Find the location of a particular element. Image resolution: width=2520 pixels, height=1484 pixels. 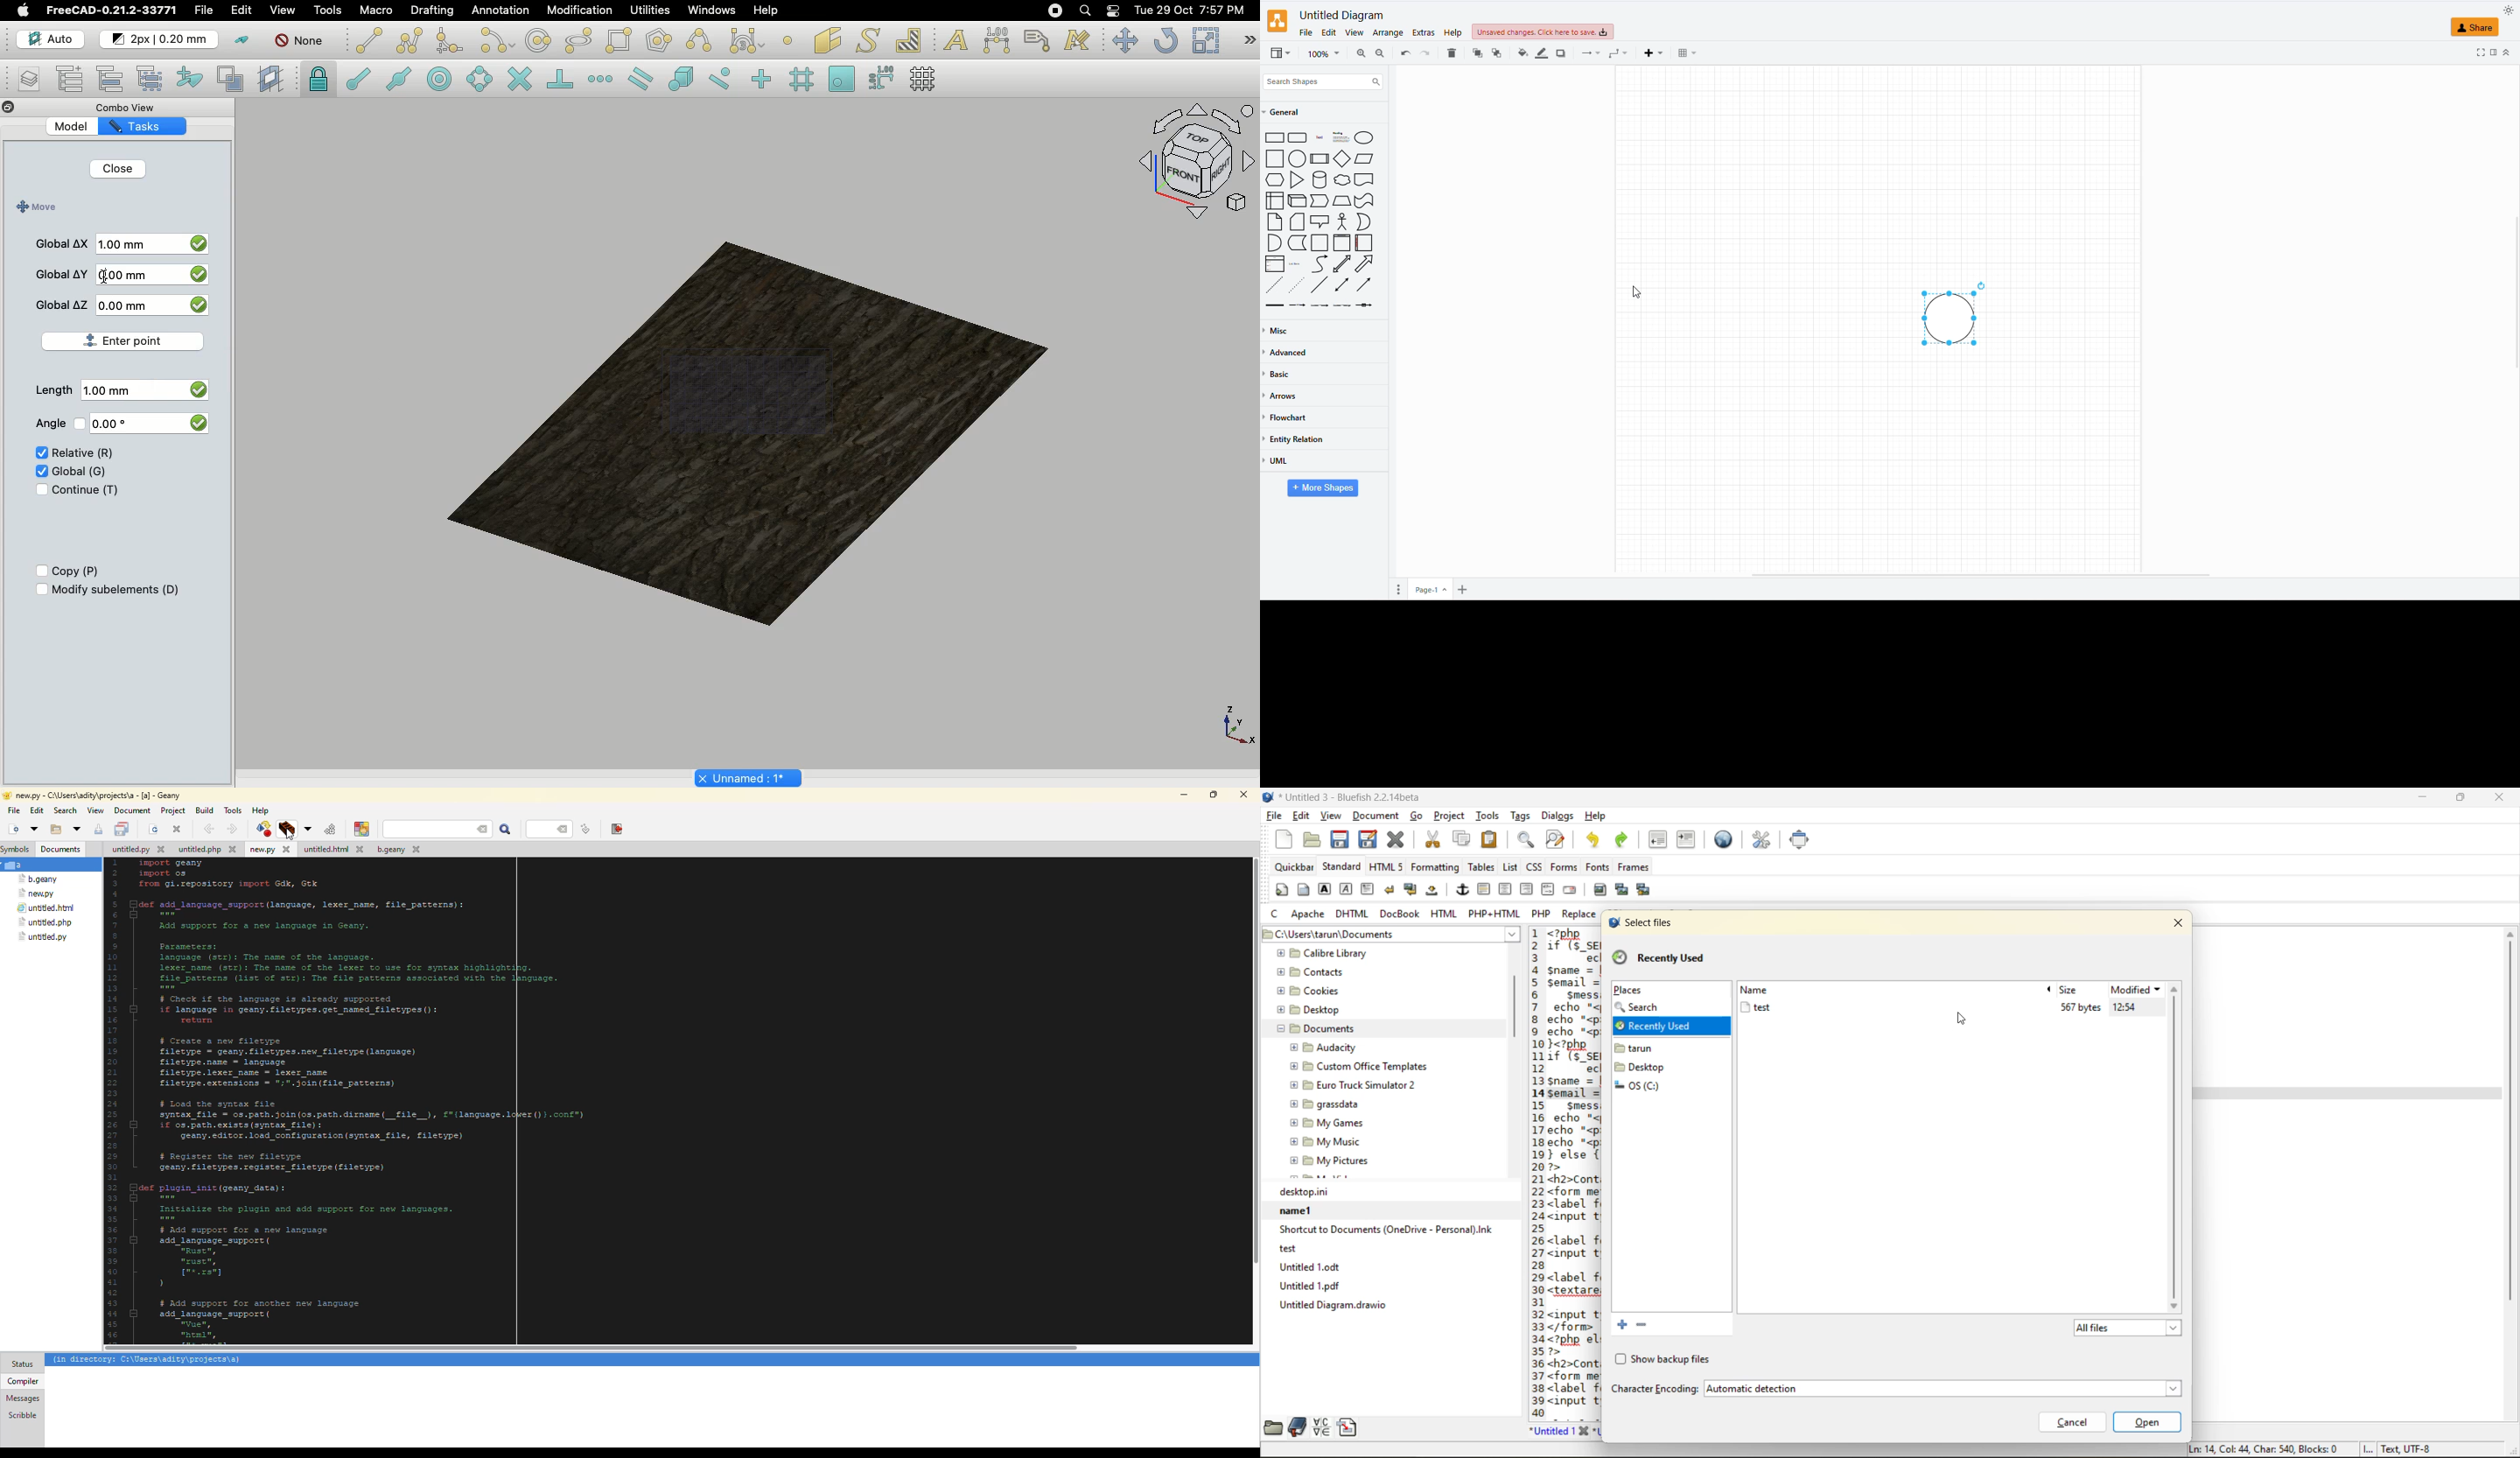

Utilities is located at coordinates (650, 11).